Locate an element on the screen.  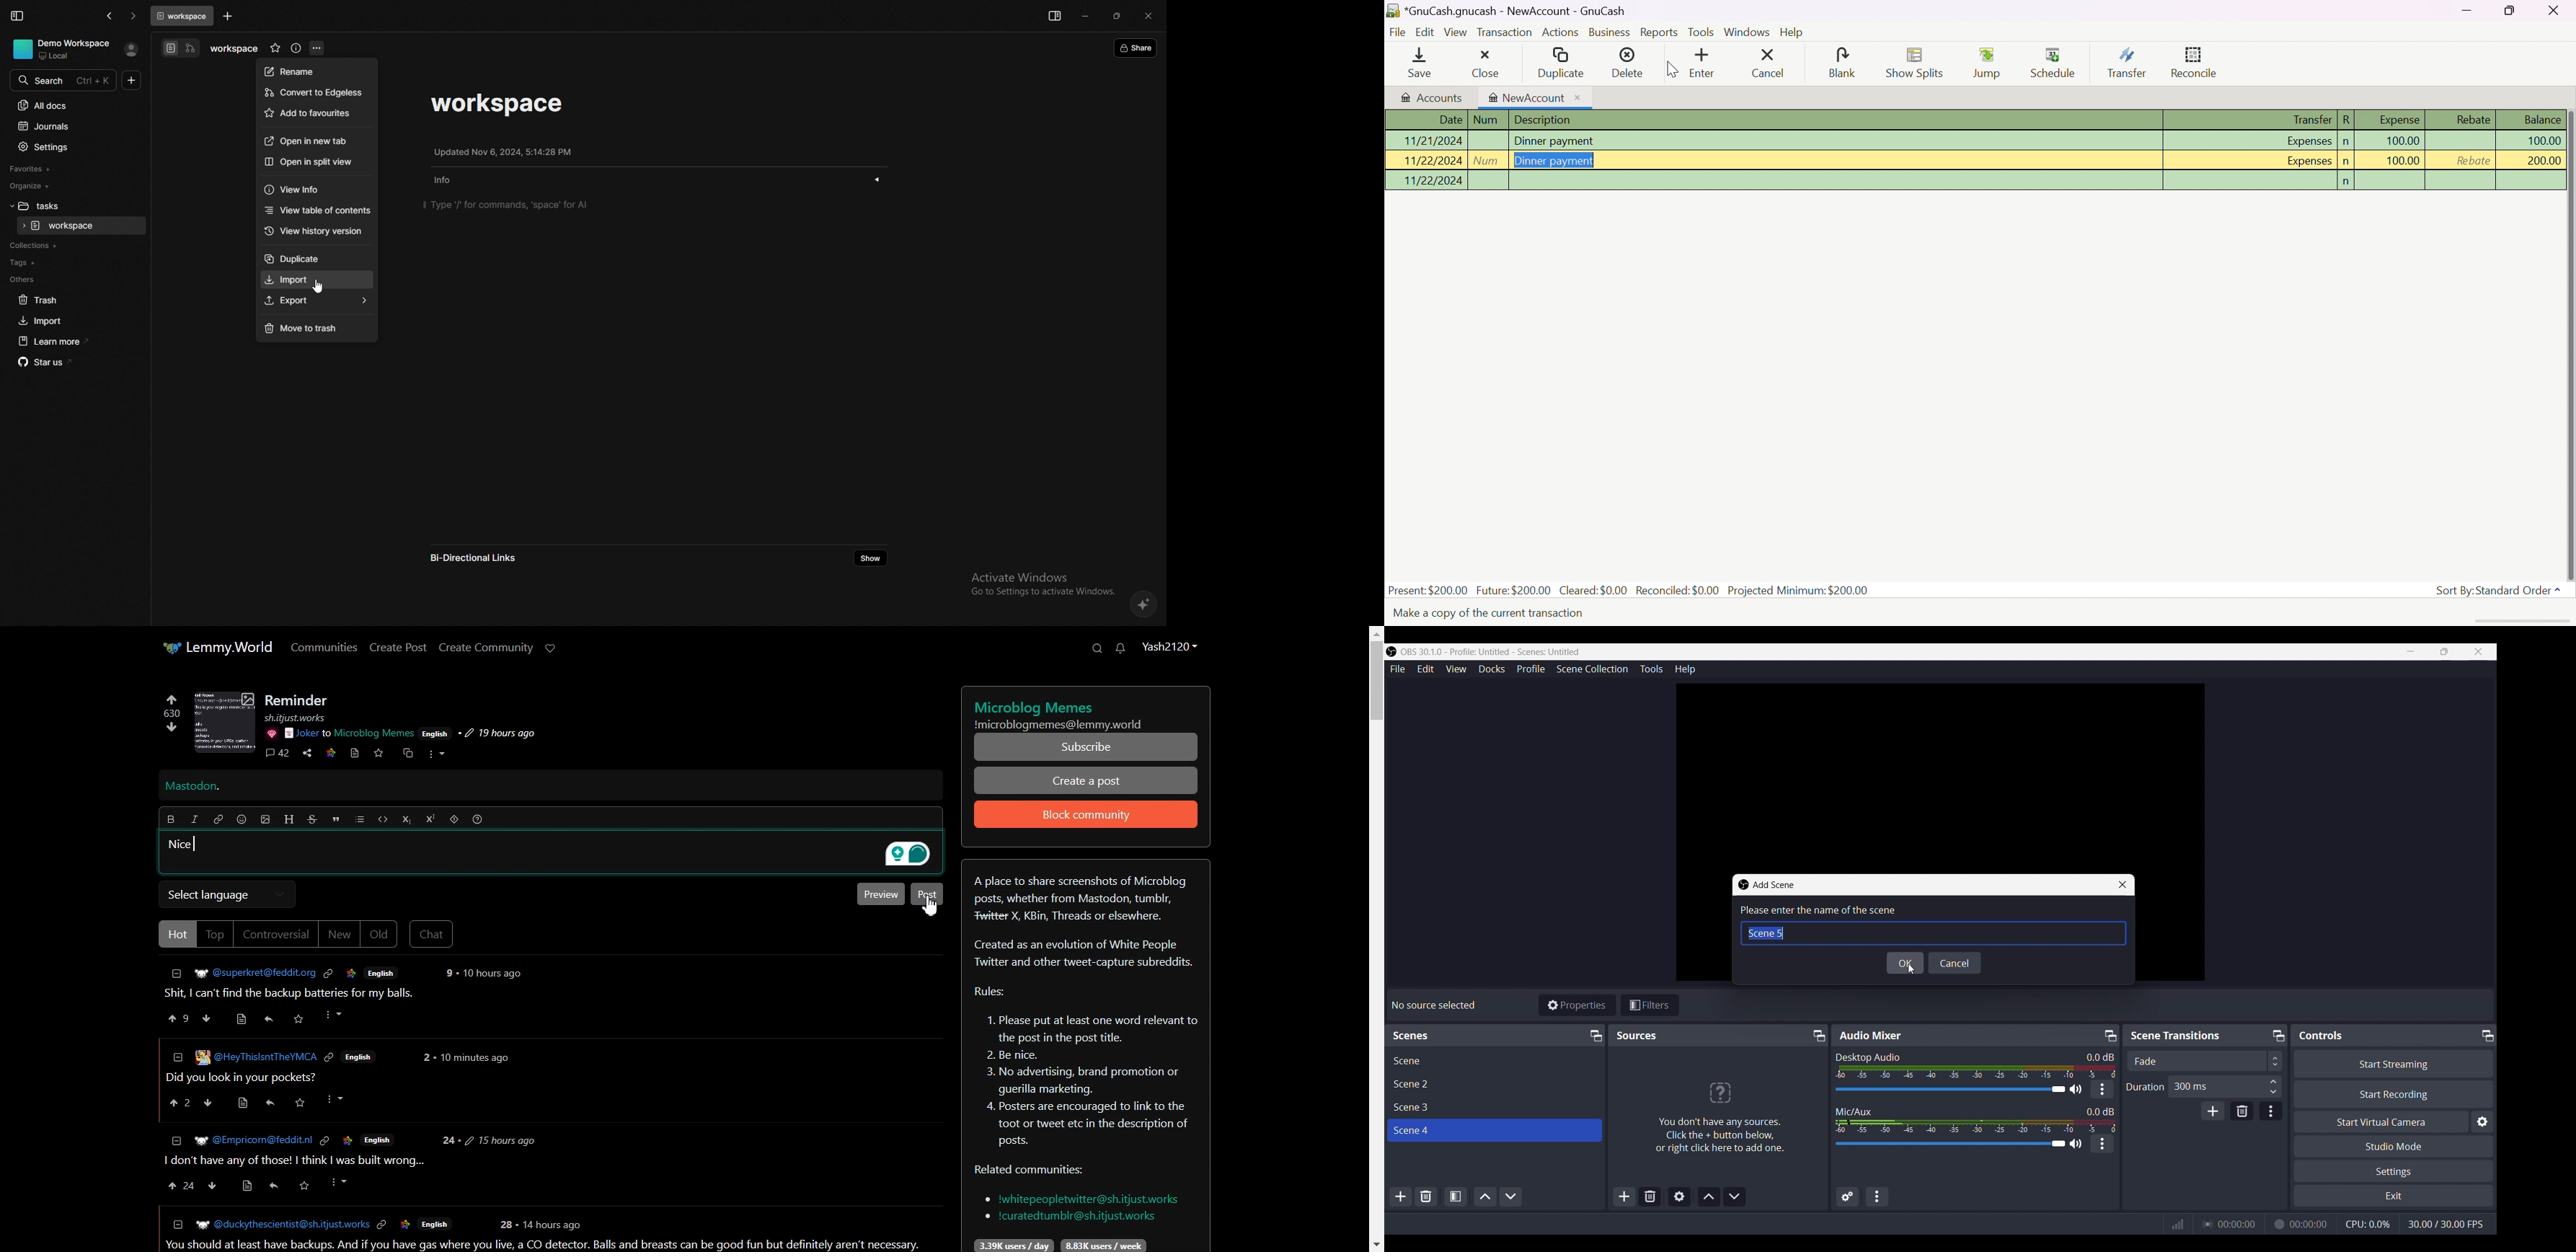
Remove Configurable transition is located at coordinates (2242, 1111).